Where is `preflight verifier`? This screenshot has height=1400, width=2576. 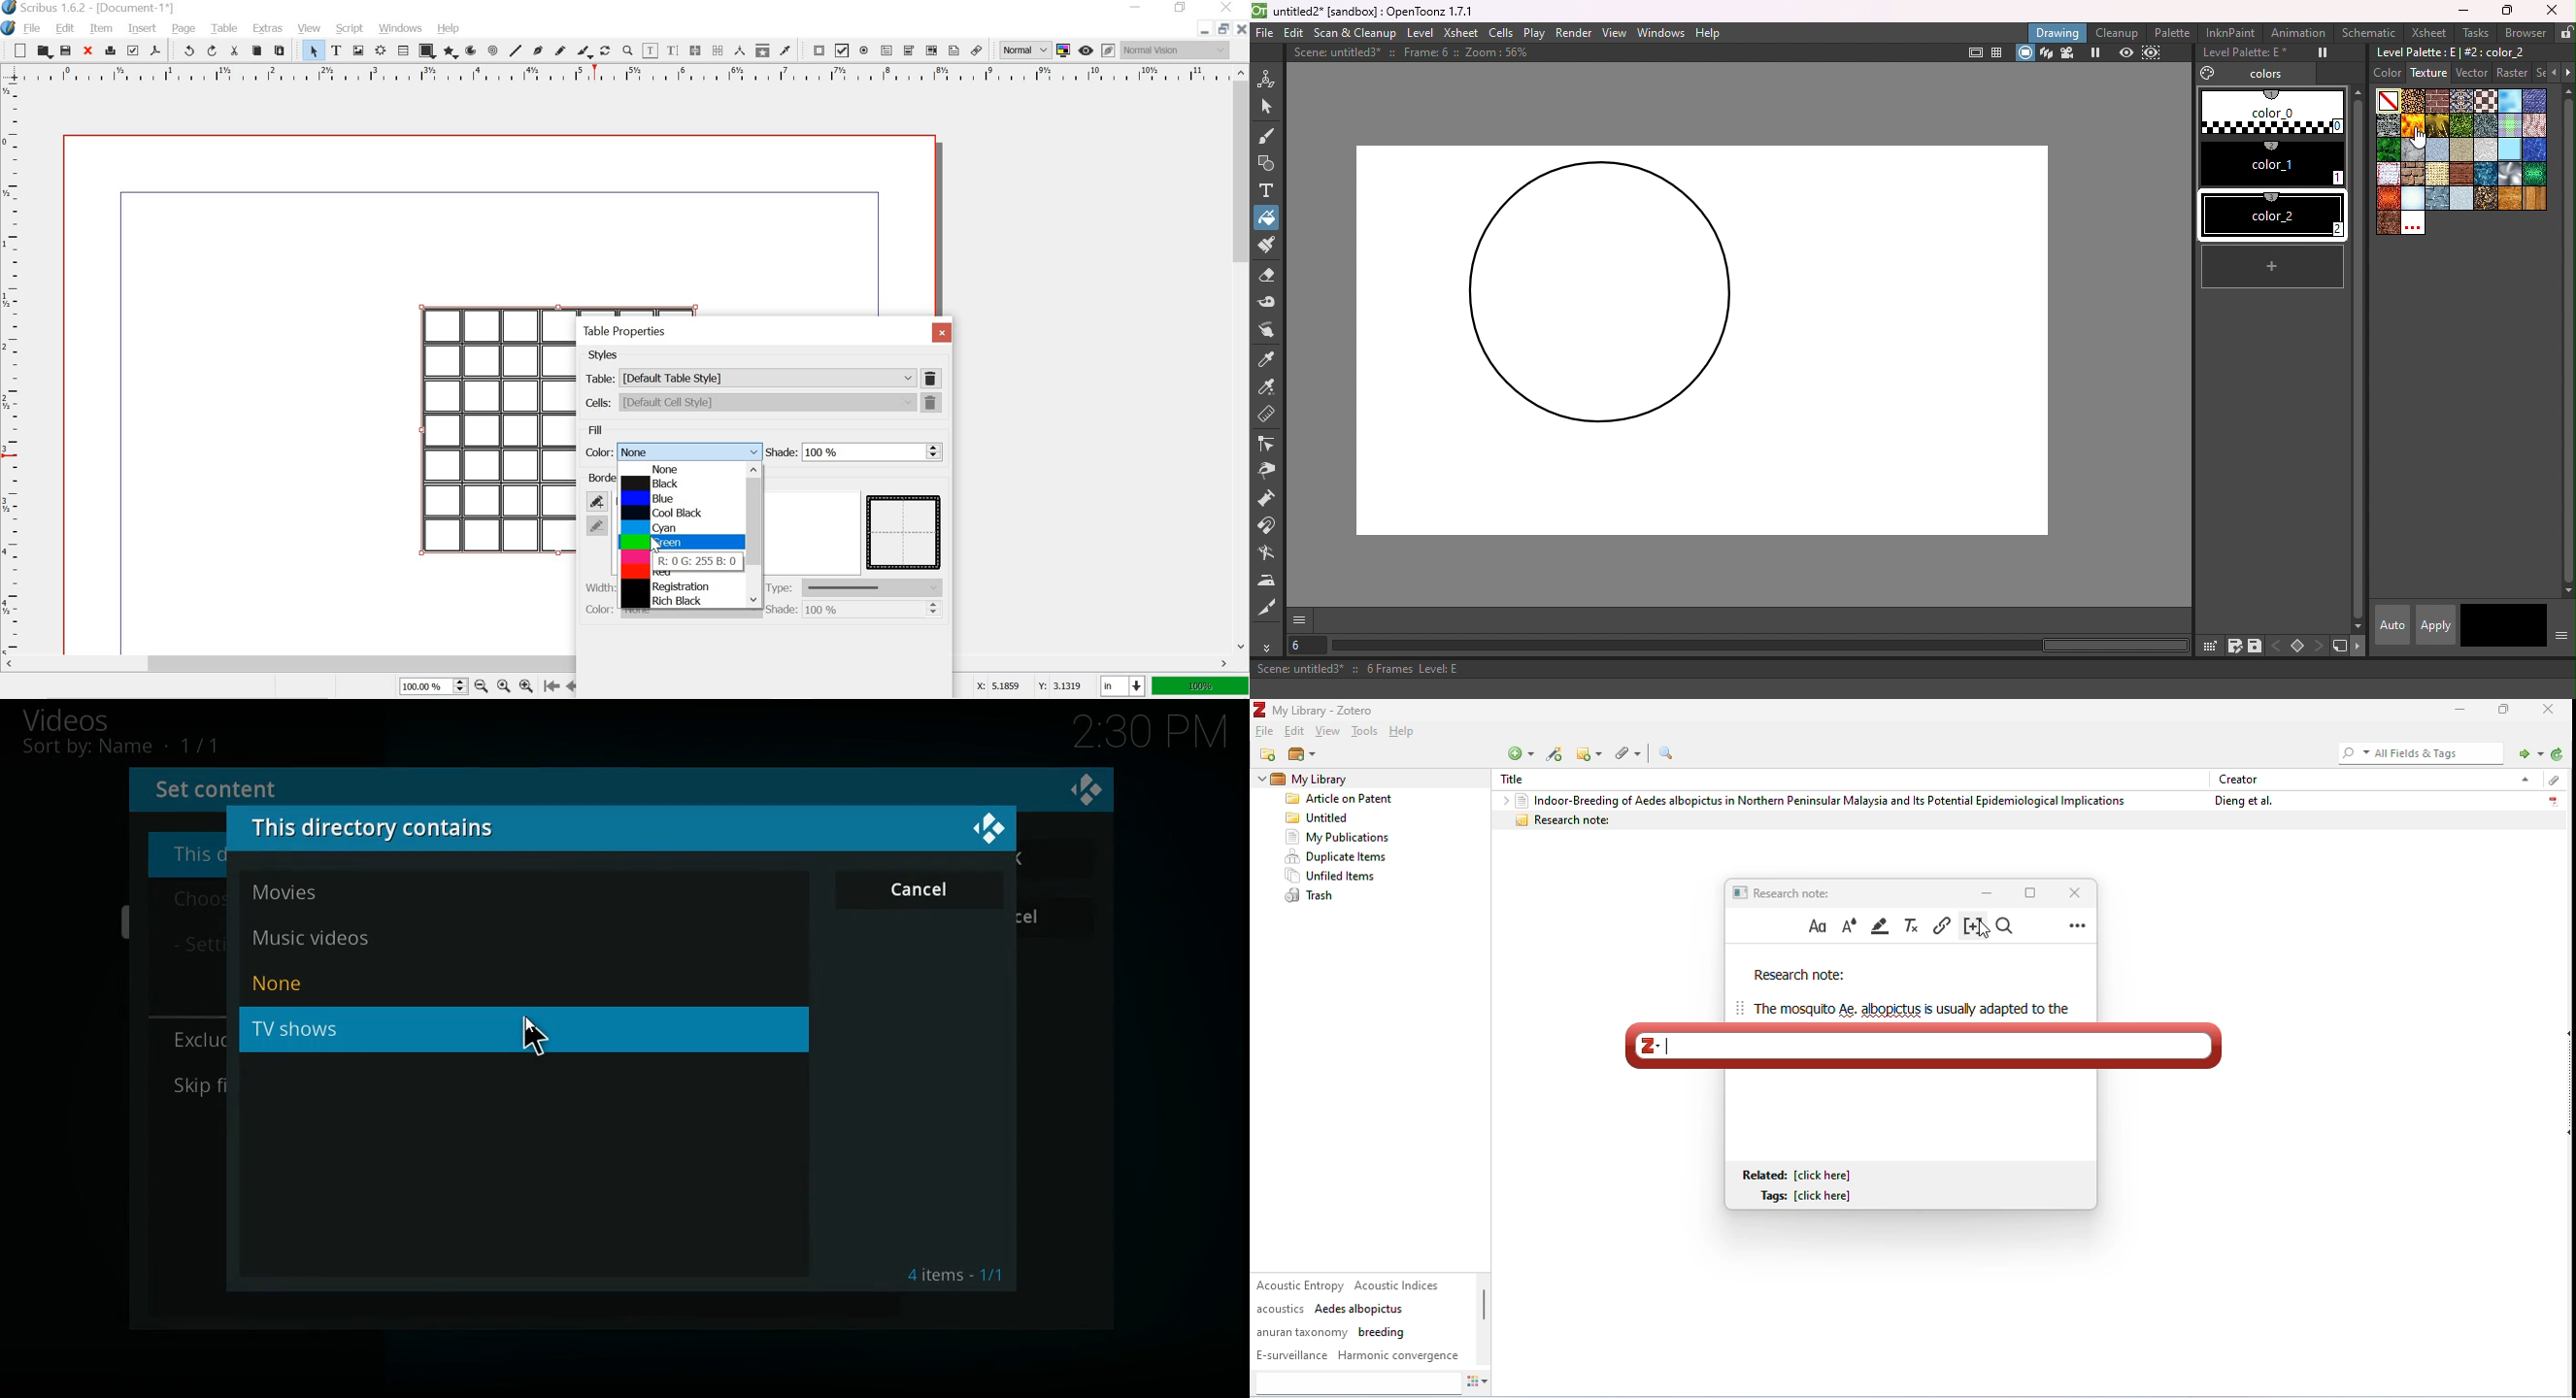
preflight verifier is located at coordinates (132, 50).